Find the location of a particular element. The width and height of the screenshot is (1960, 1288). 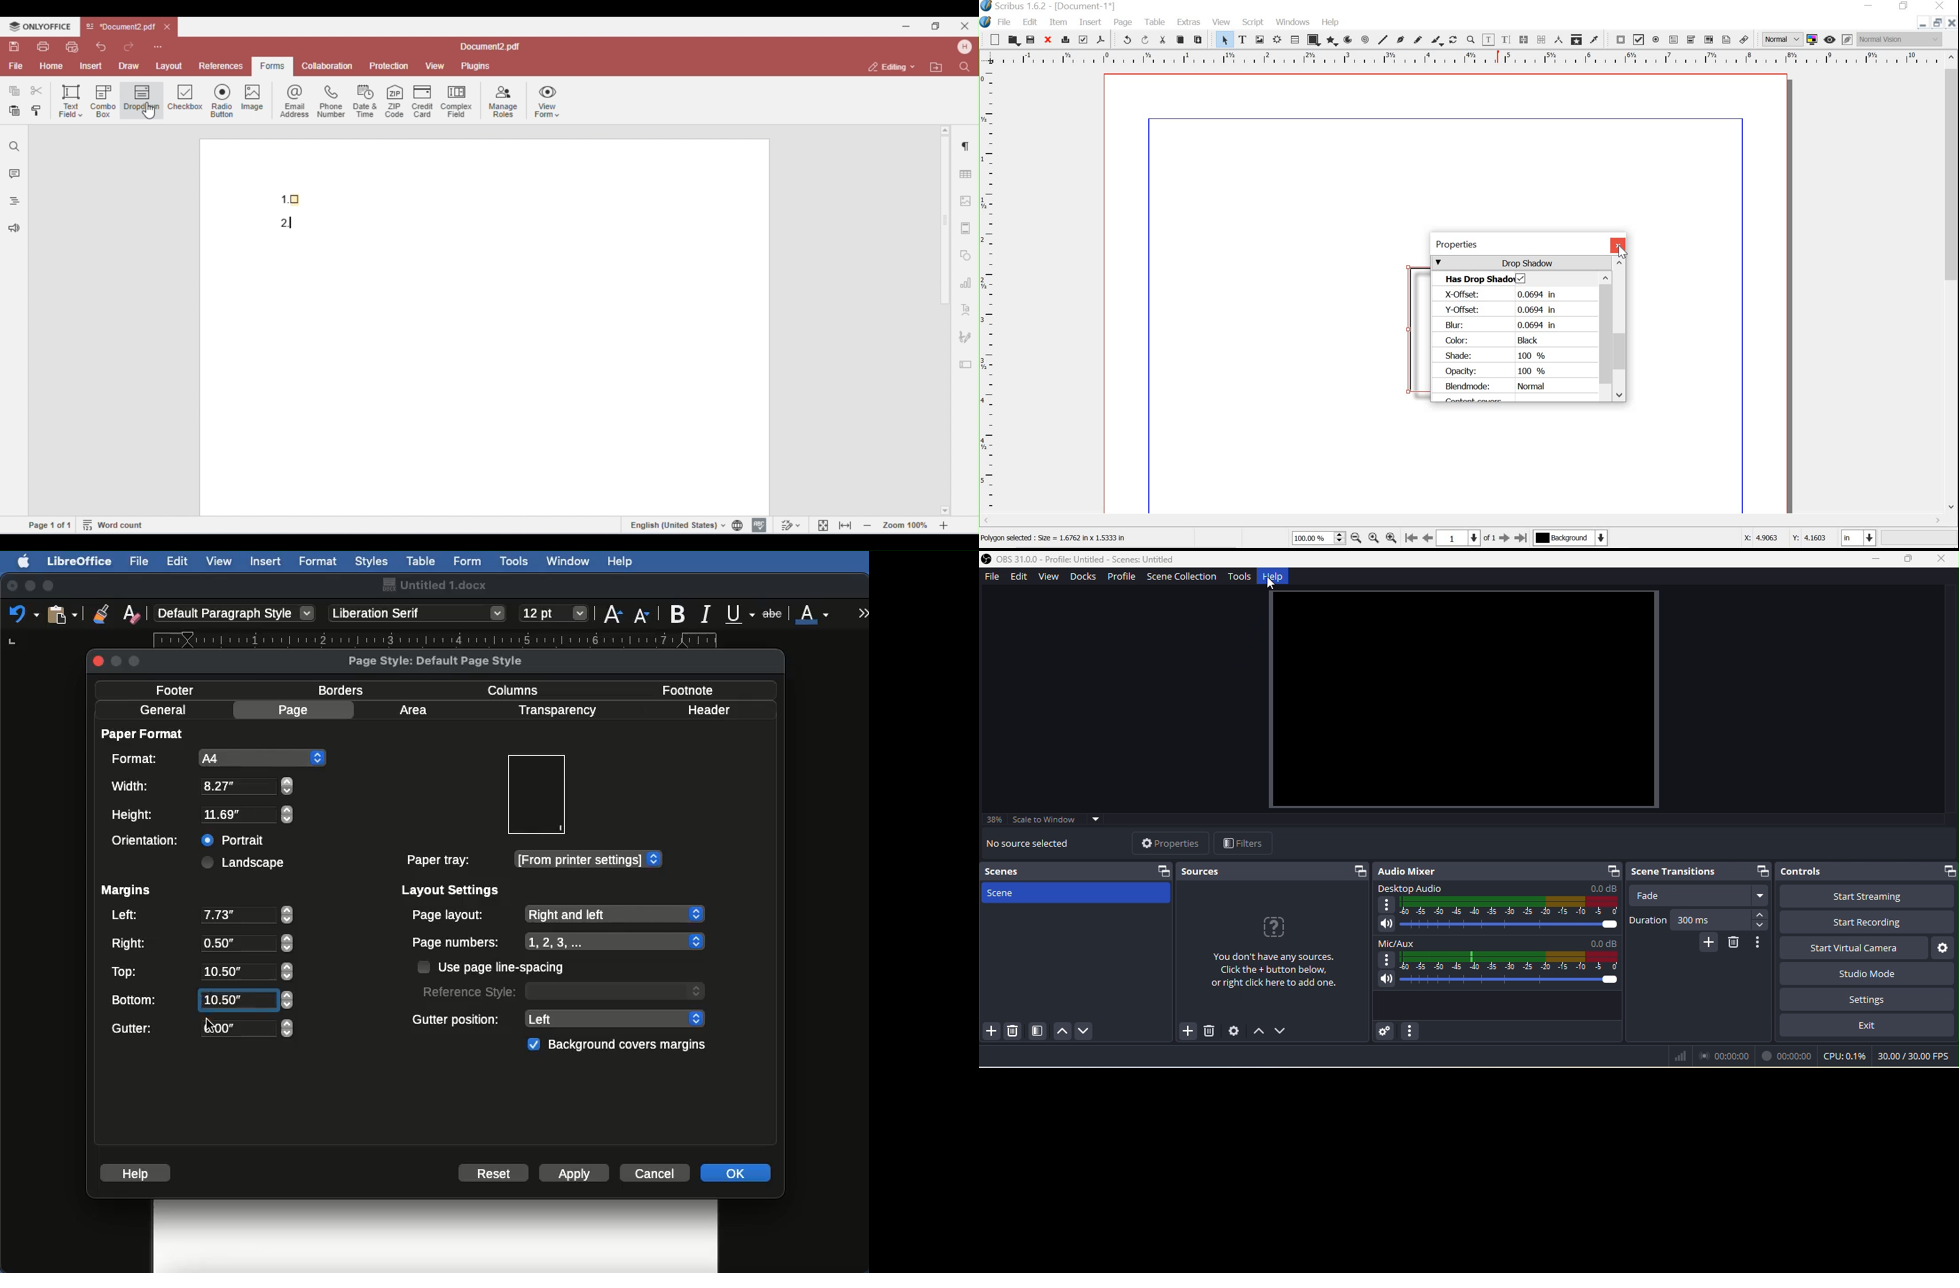

Color: Black is located at coordinates (1495, 340).